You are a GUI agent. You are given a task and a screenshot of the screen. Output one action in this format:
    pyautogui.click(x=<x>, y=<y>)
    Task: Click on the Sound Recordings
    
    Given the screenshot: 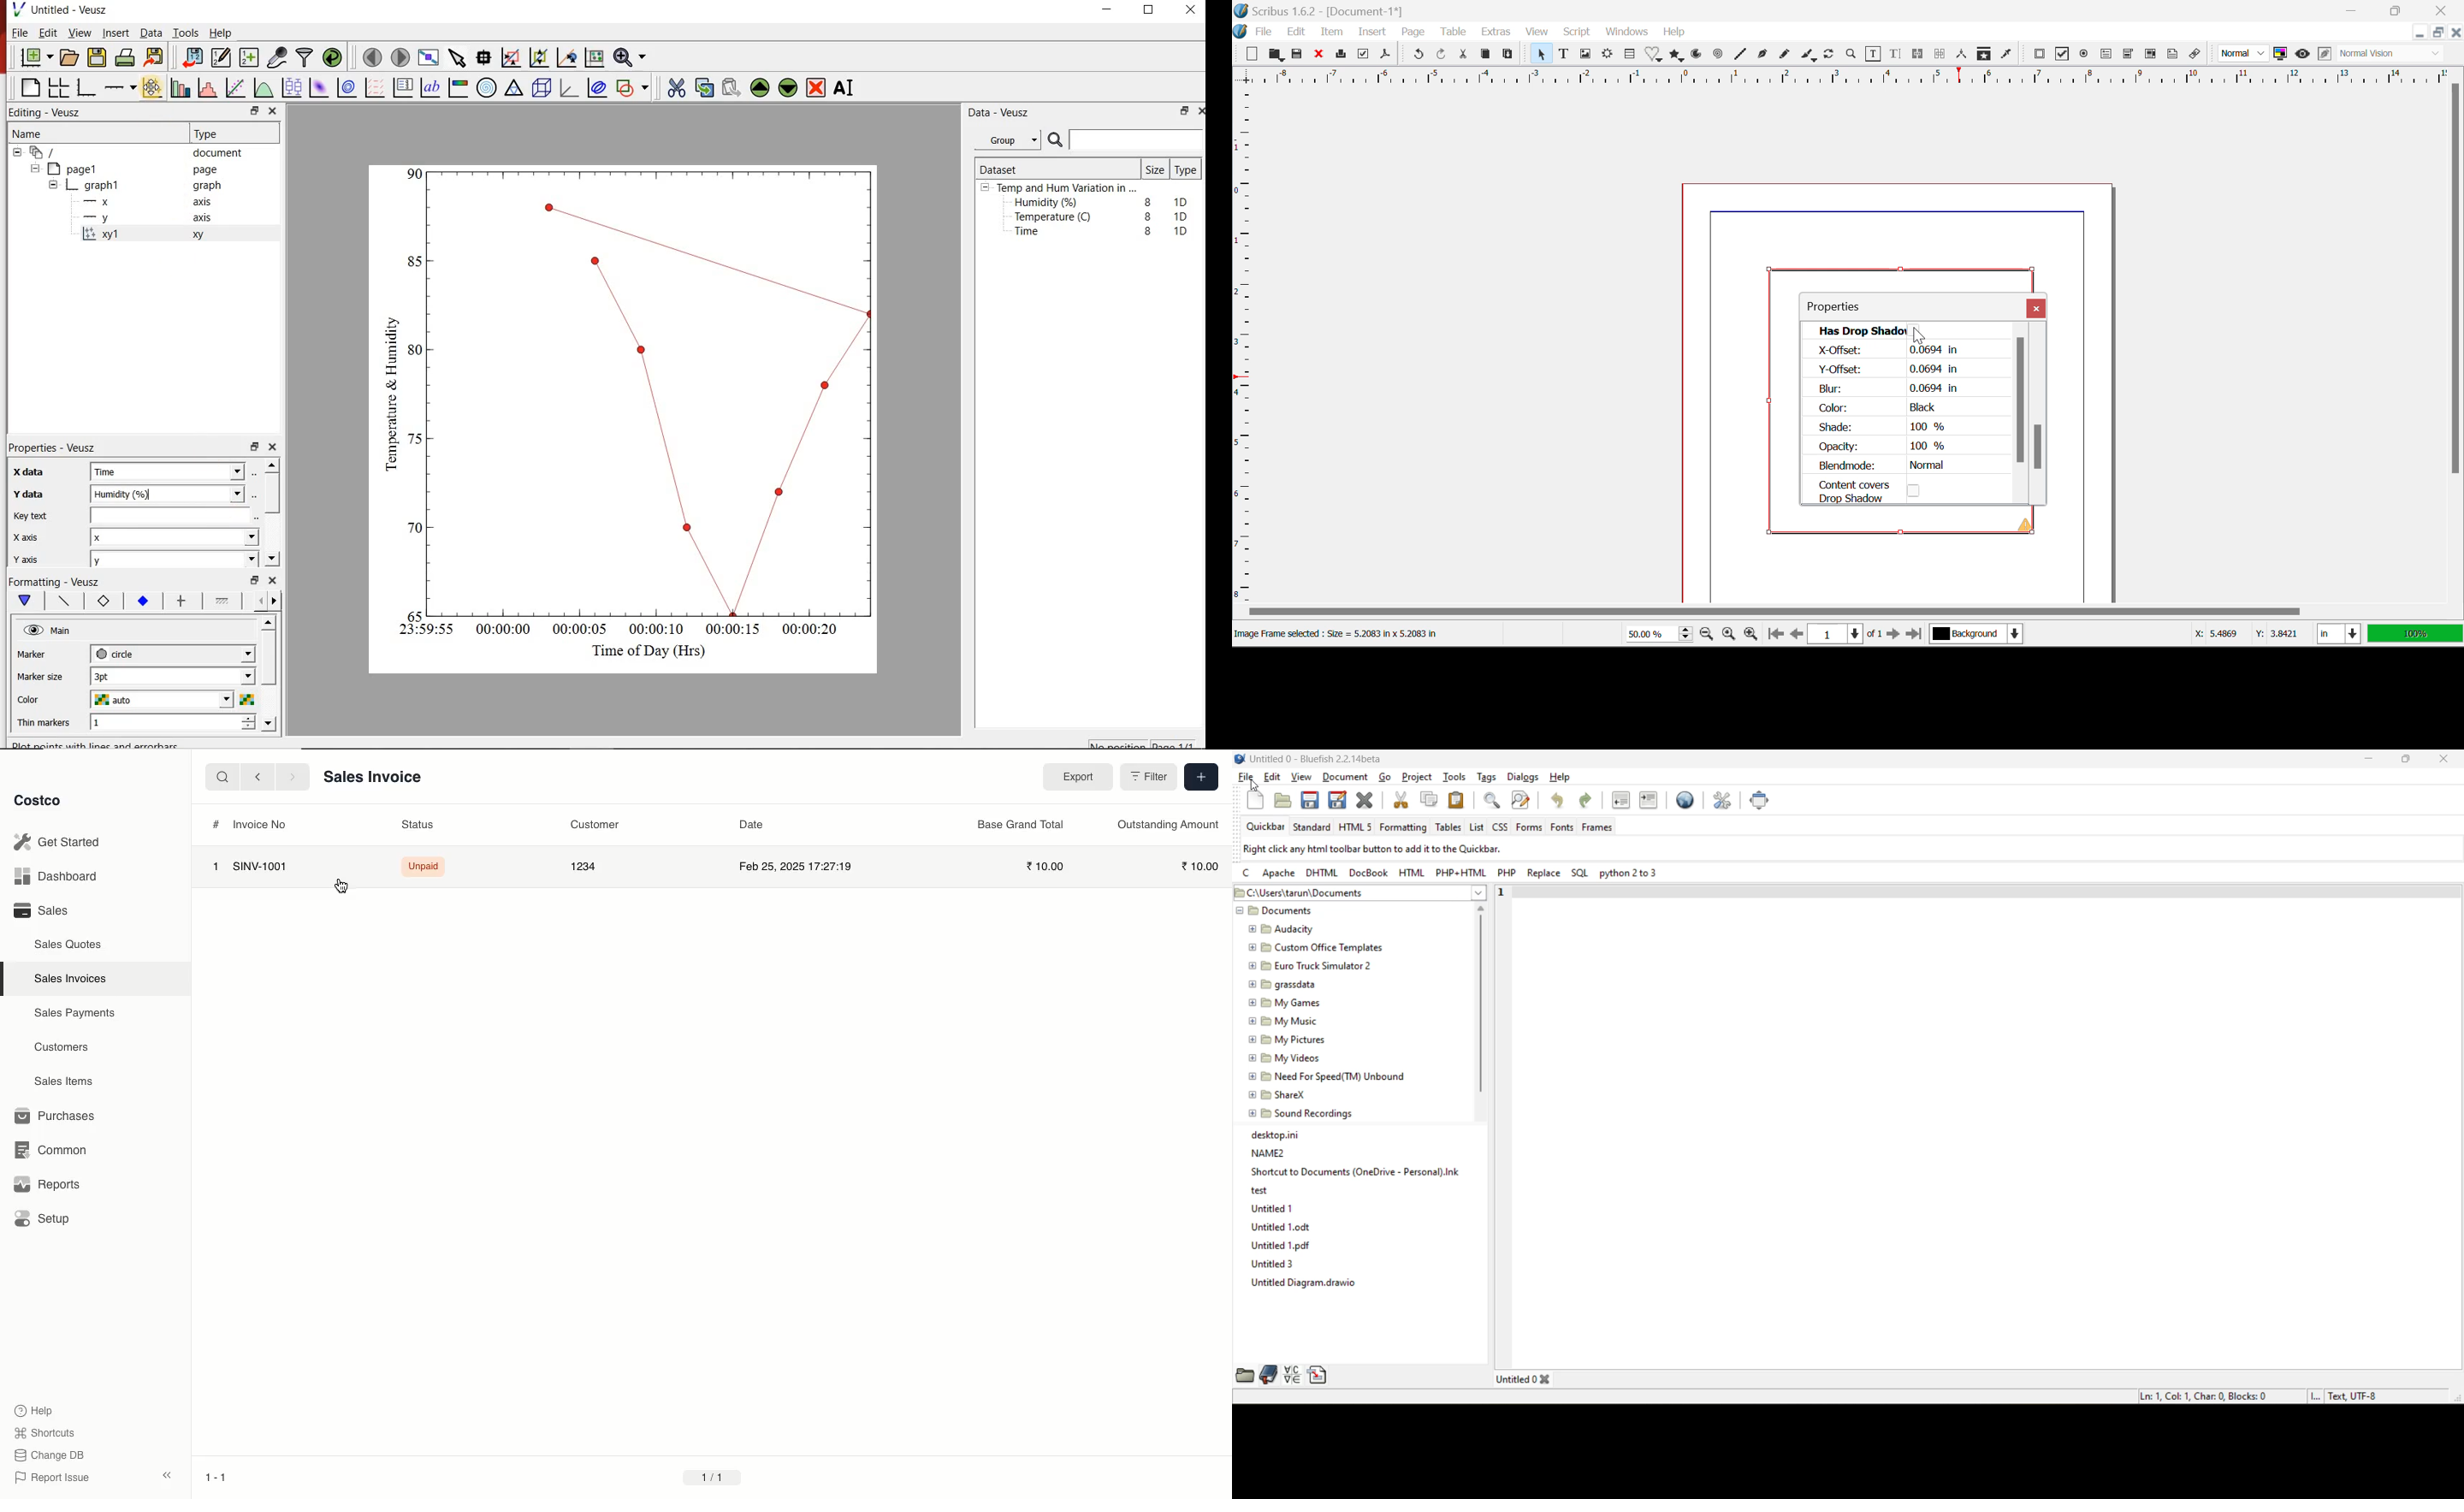 What is the action you would take?
    pyautogui.click(x=1300, y=1113)
    